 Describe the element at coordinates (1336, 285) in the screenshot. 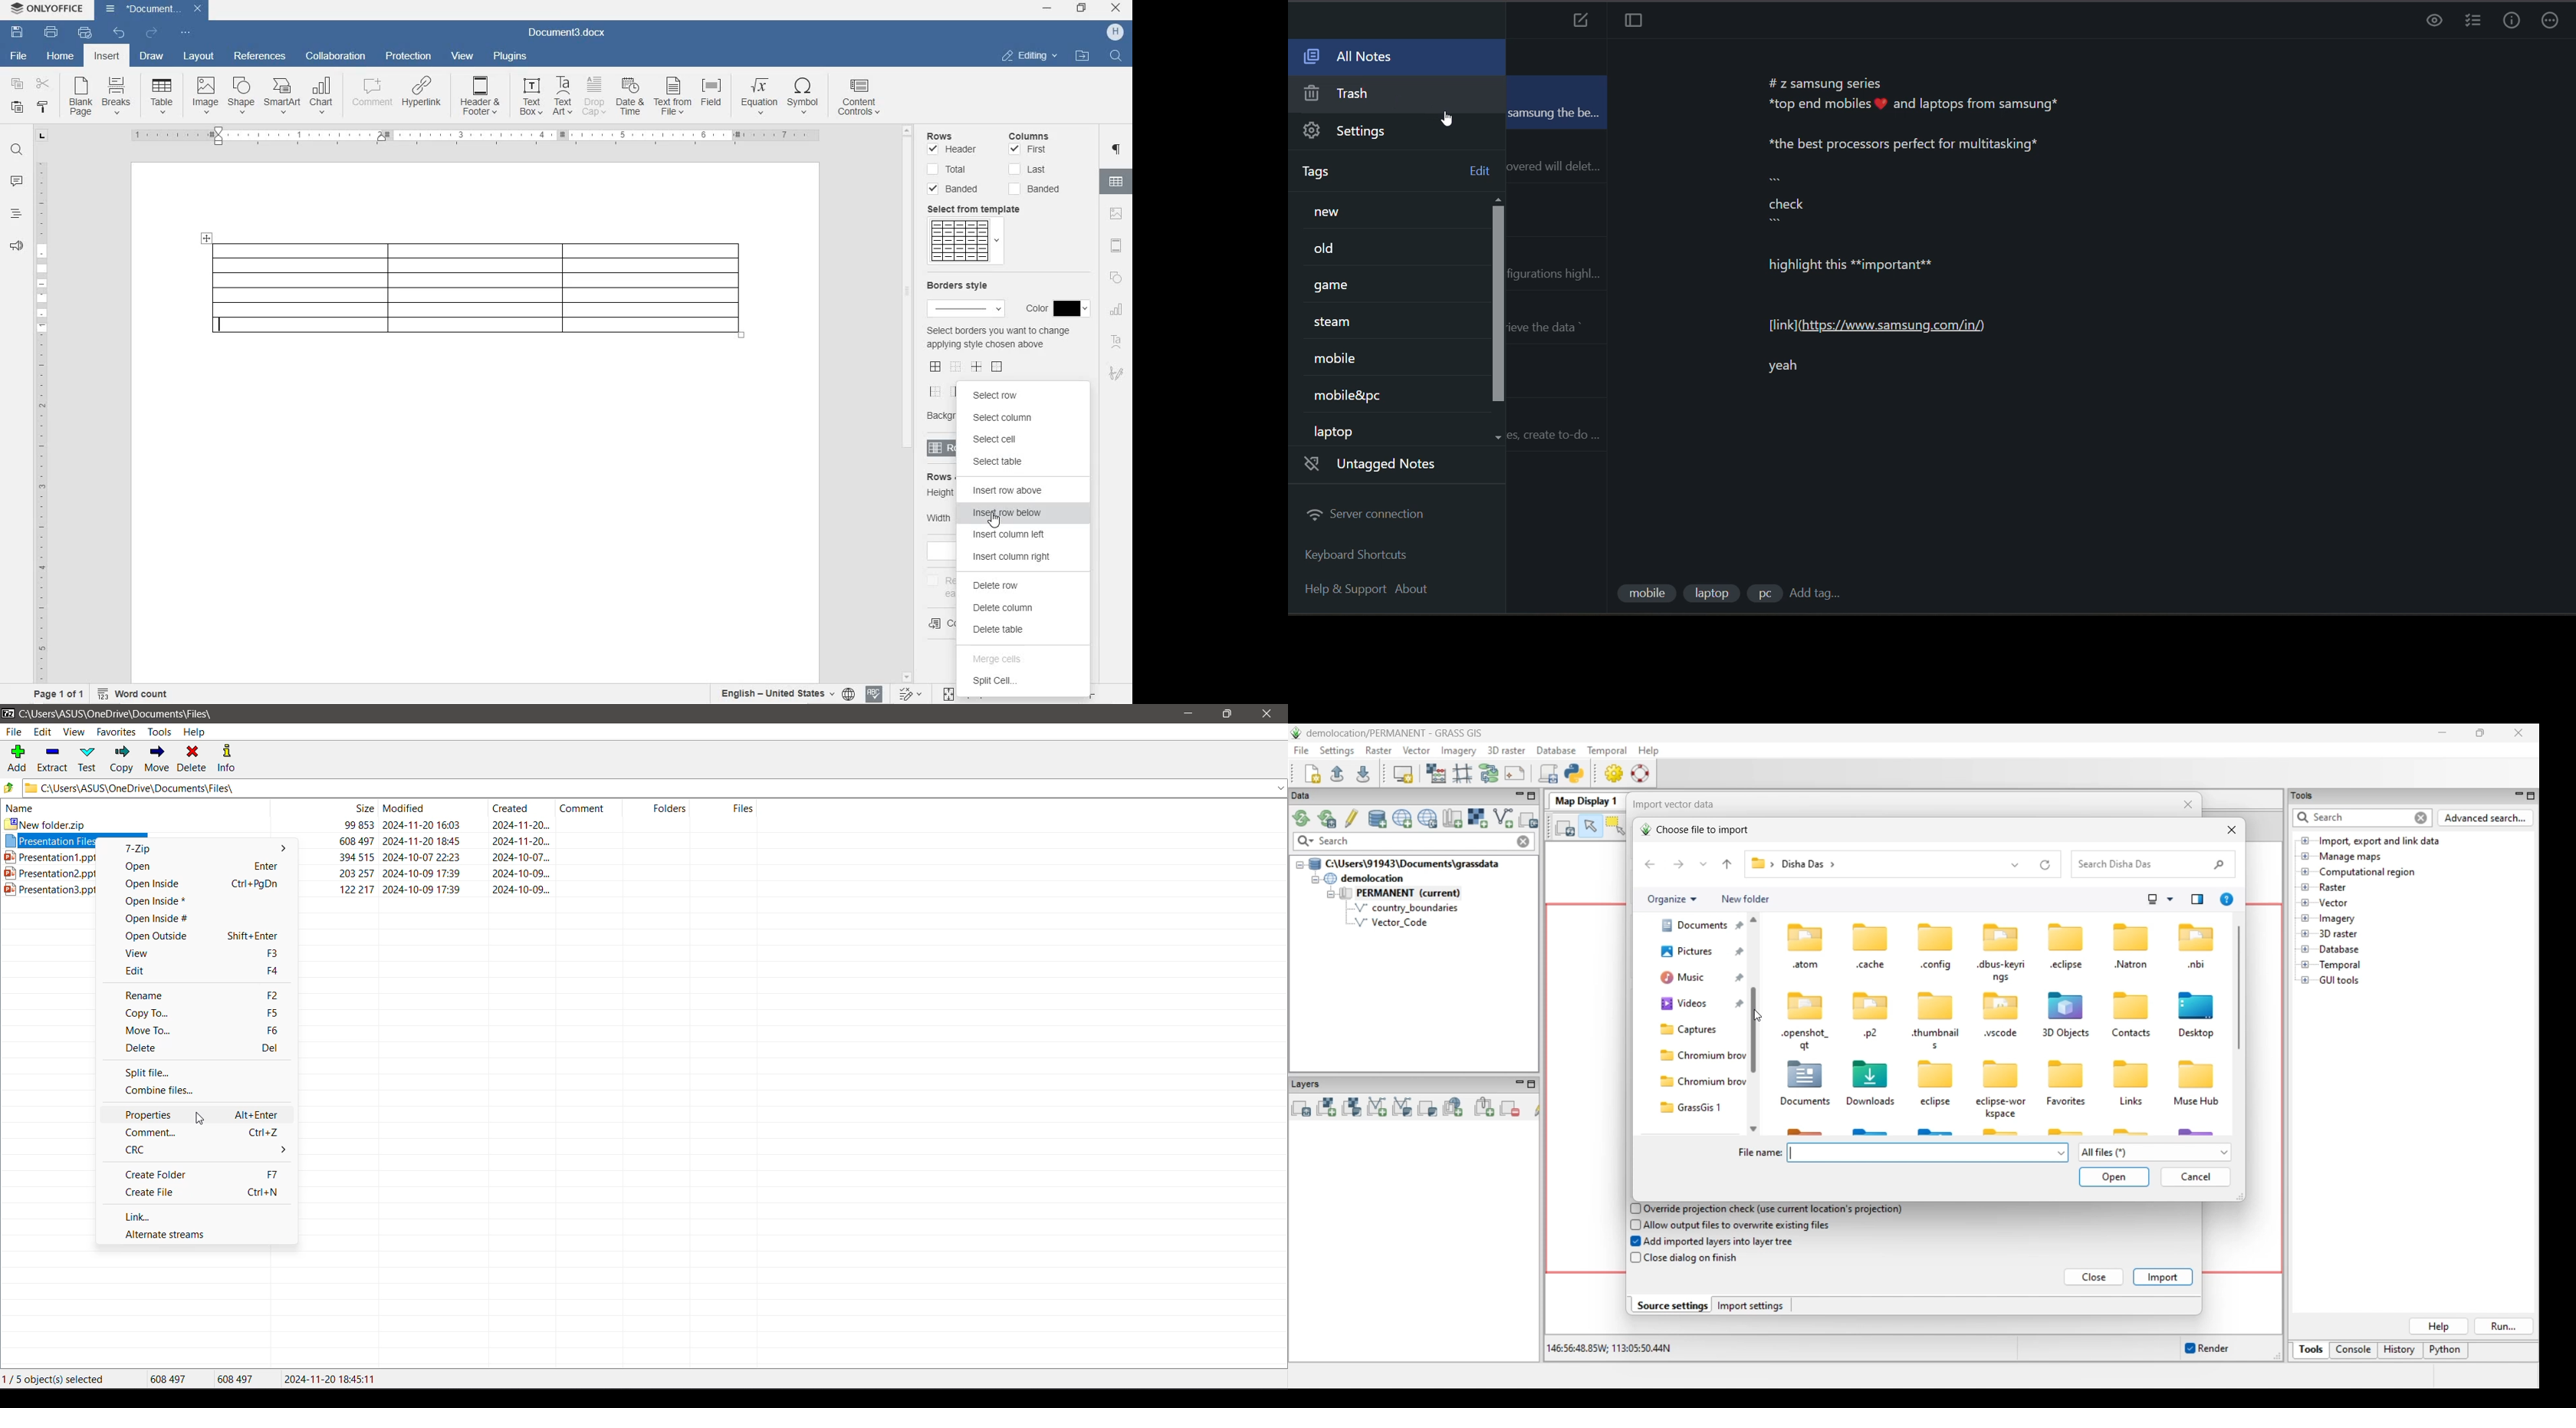

I see `tag 3` at that location.